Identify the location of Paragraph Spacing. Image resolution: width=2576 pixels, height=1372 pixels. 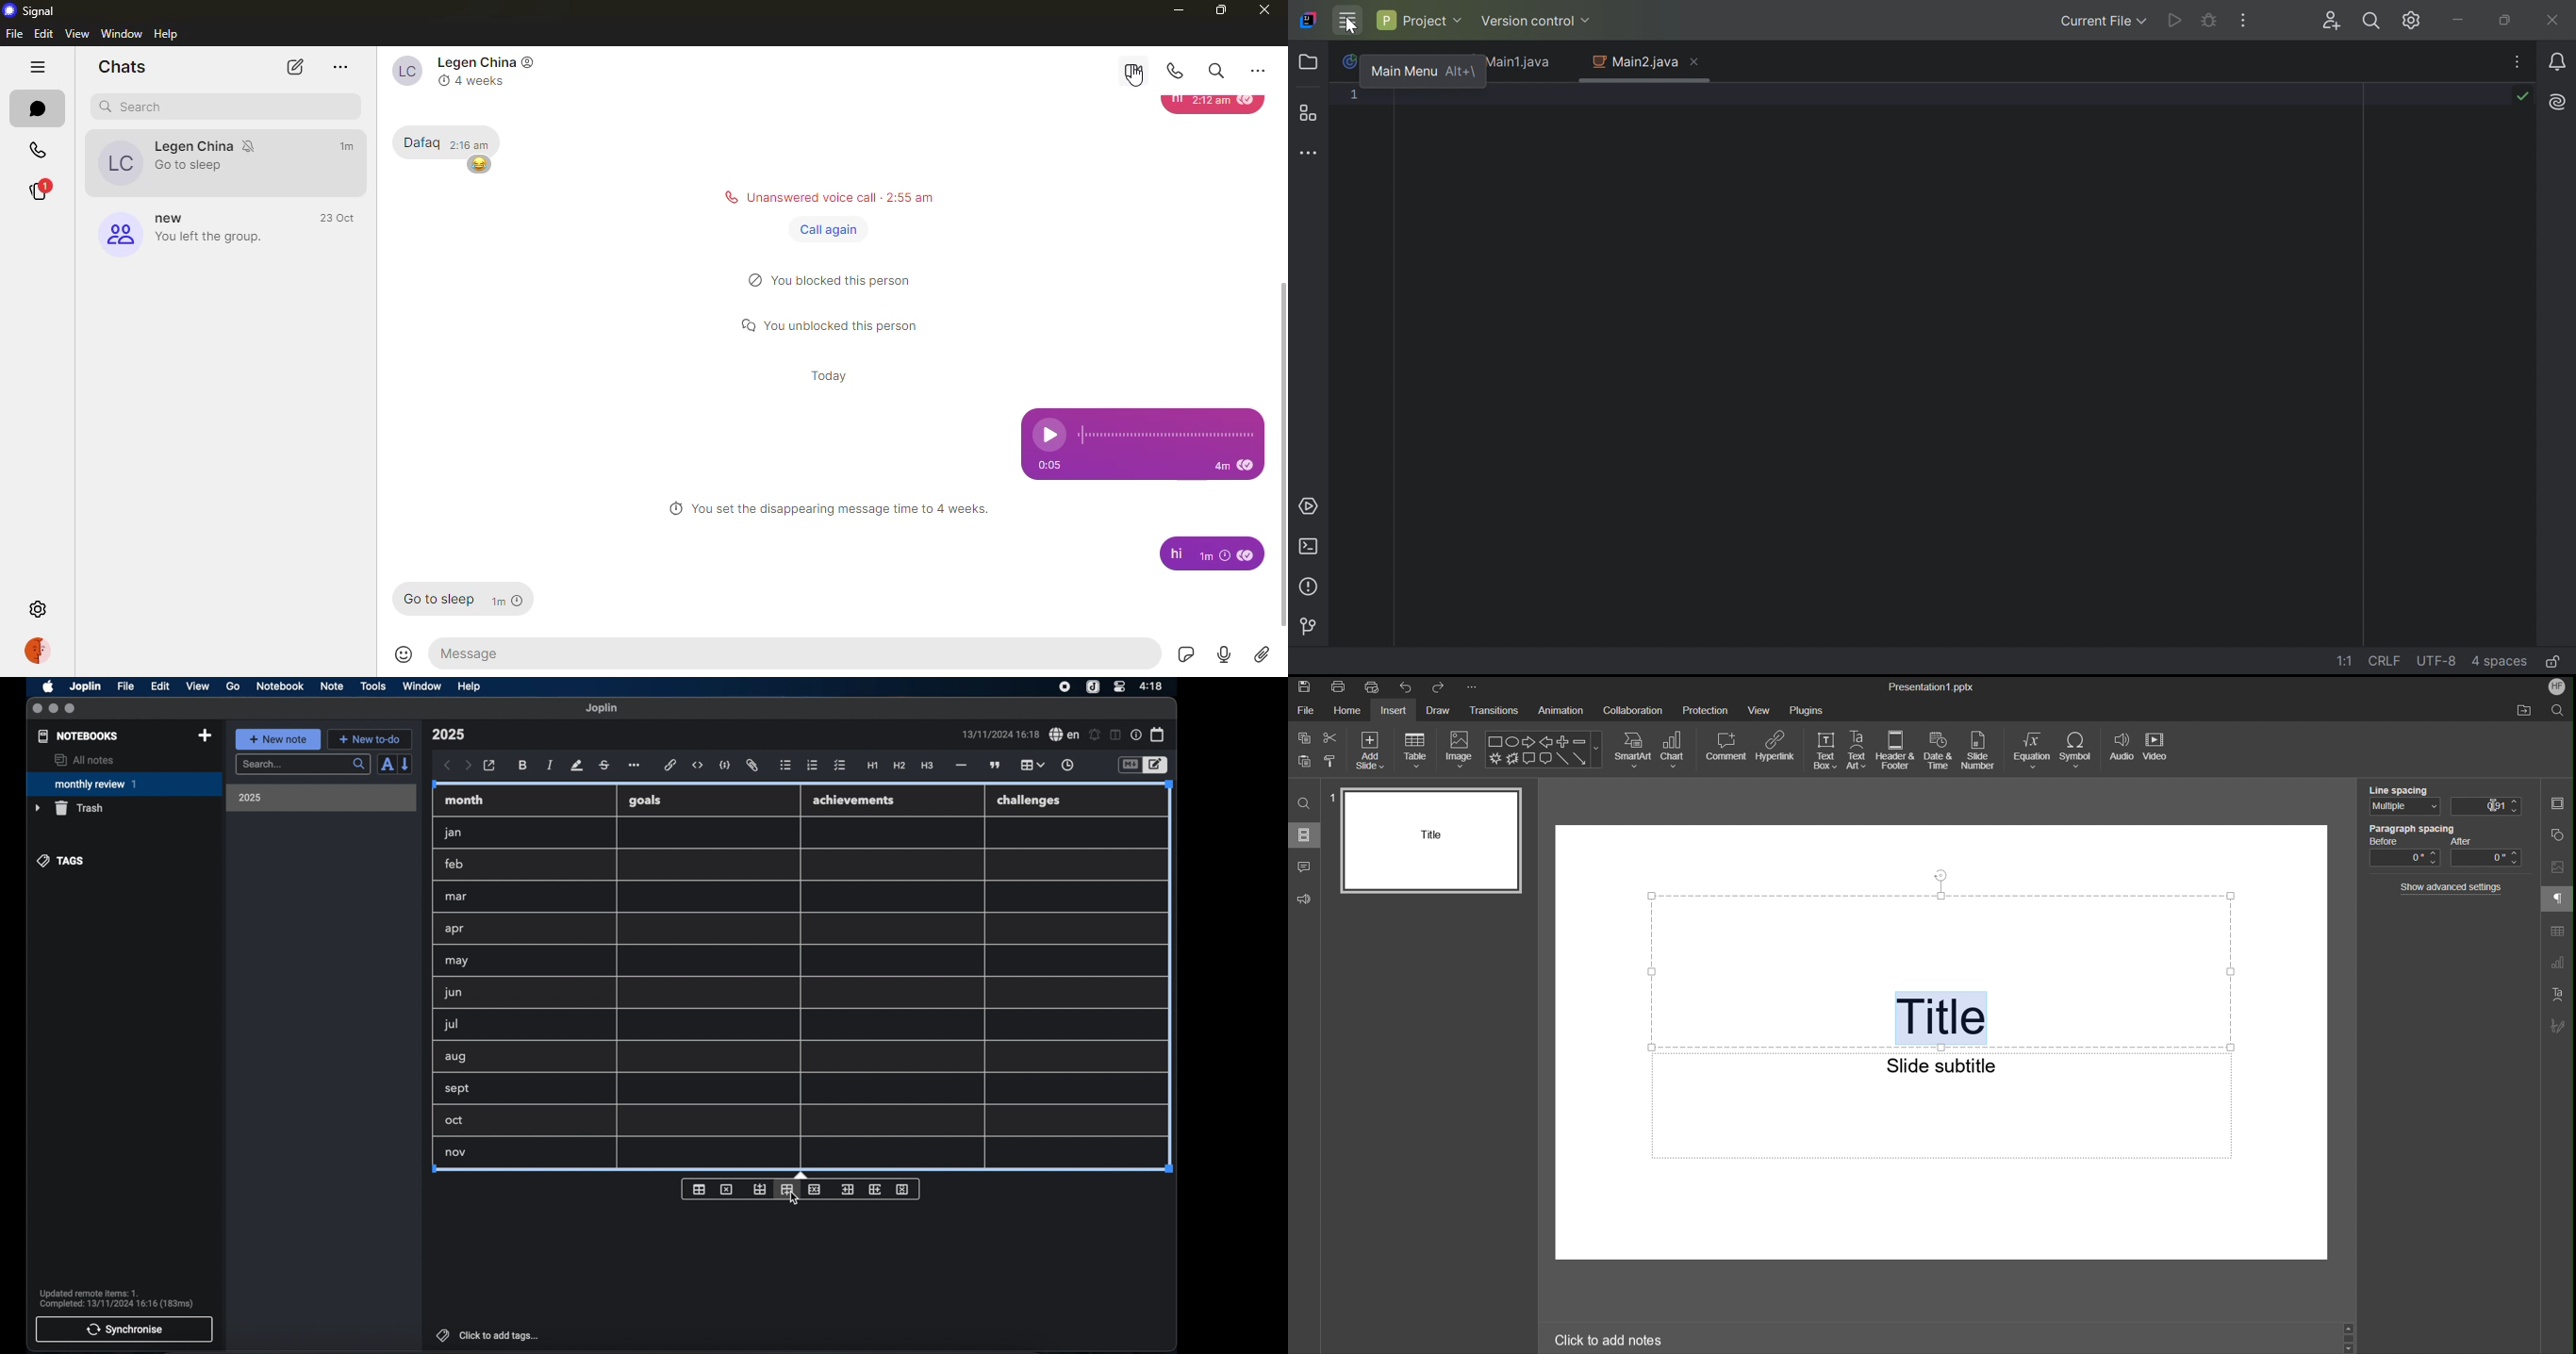
(2413, 828).